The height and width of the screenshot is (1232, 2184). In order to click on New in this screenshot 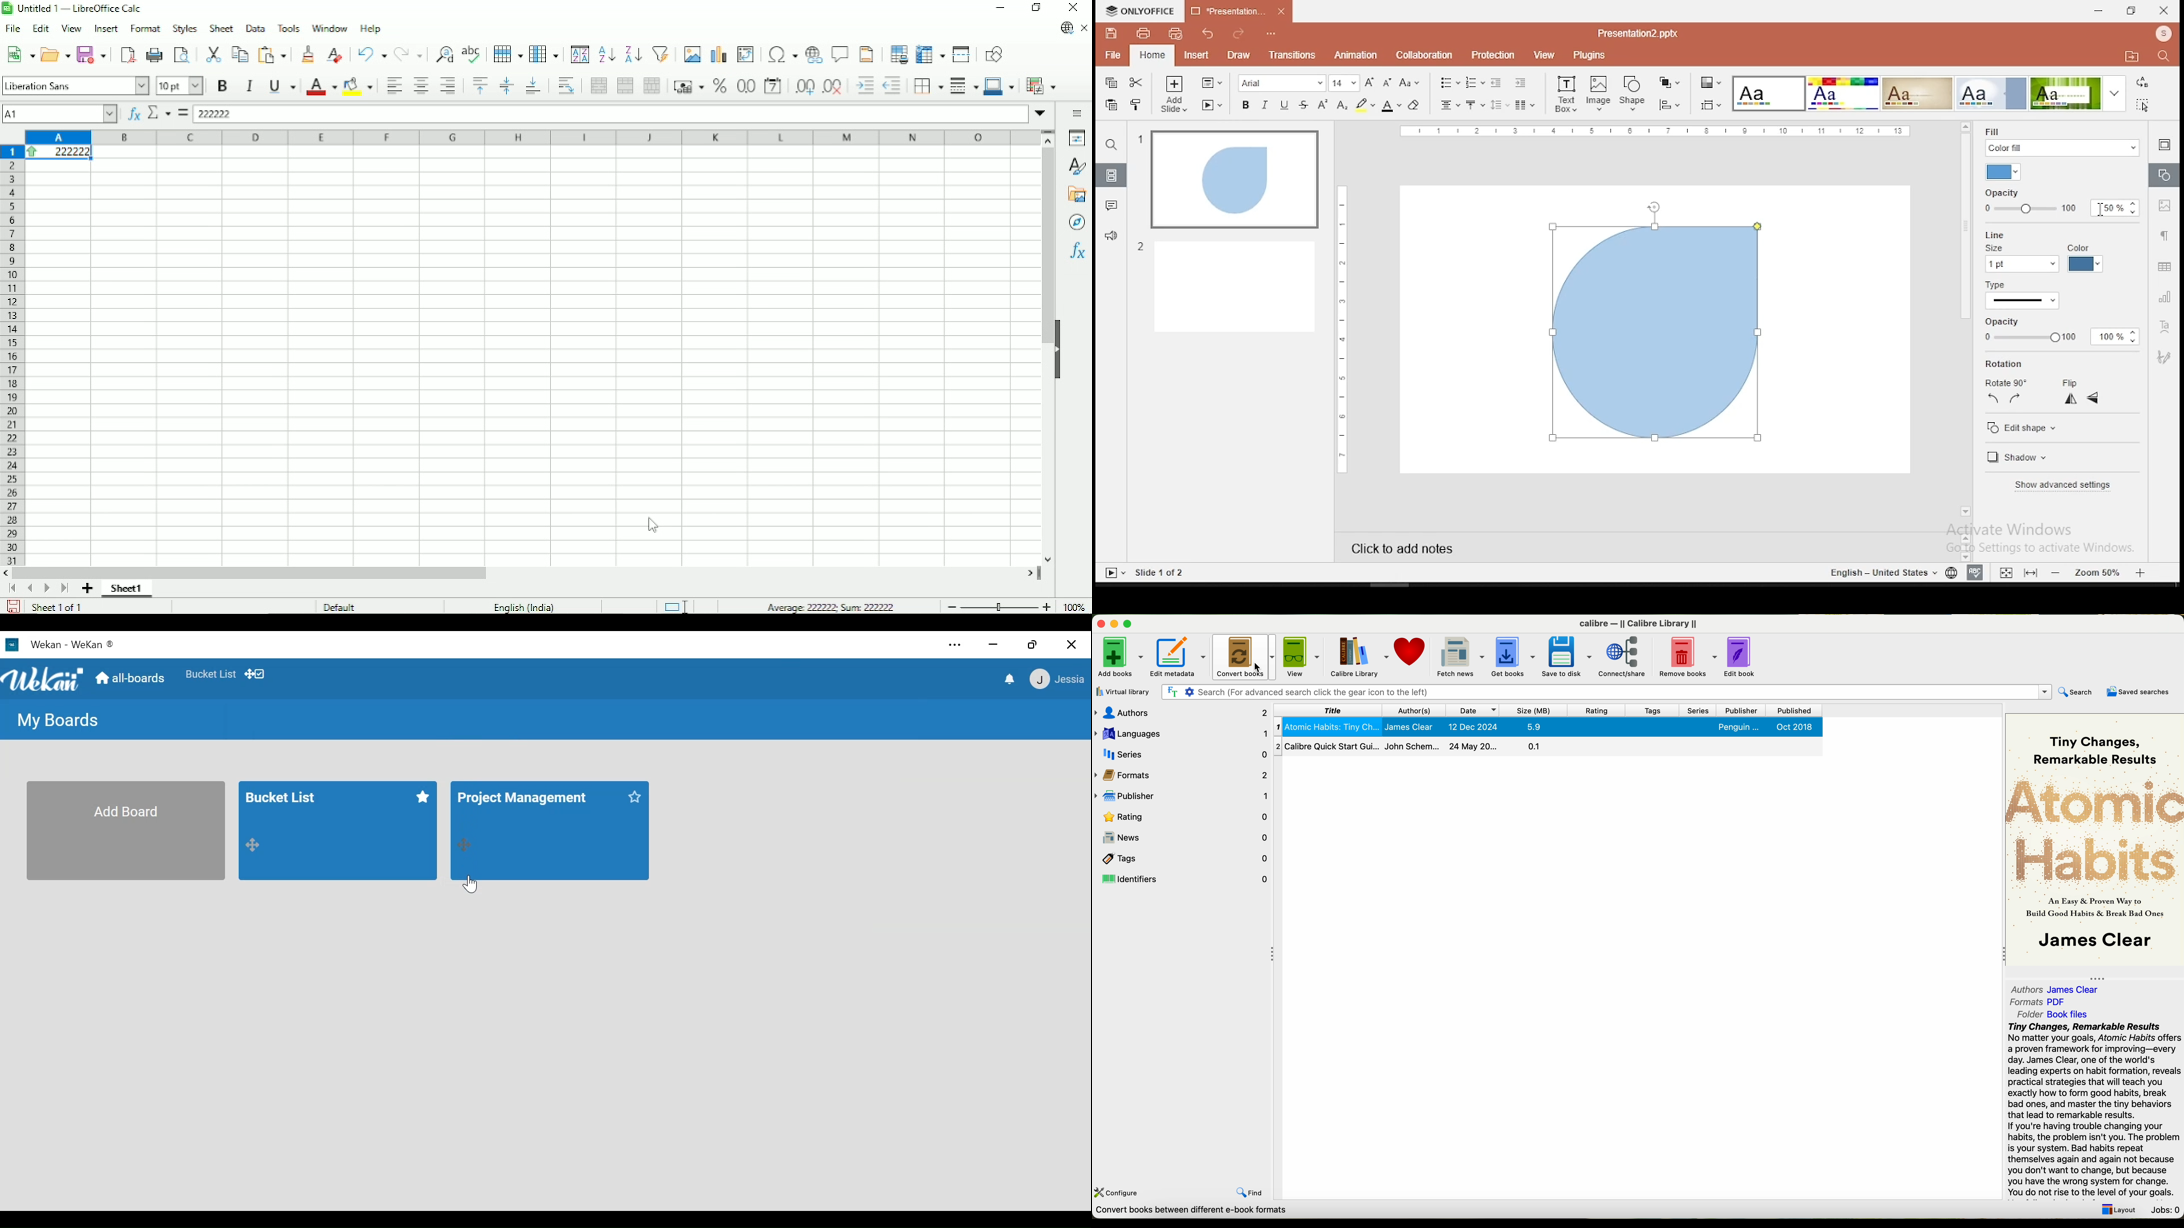, I will do `click(21, 53)`.